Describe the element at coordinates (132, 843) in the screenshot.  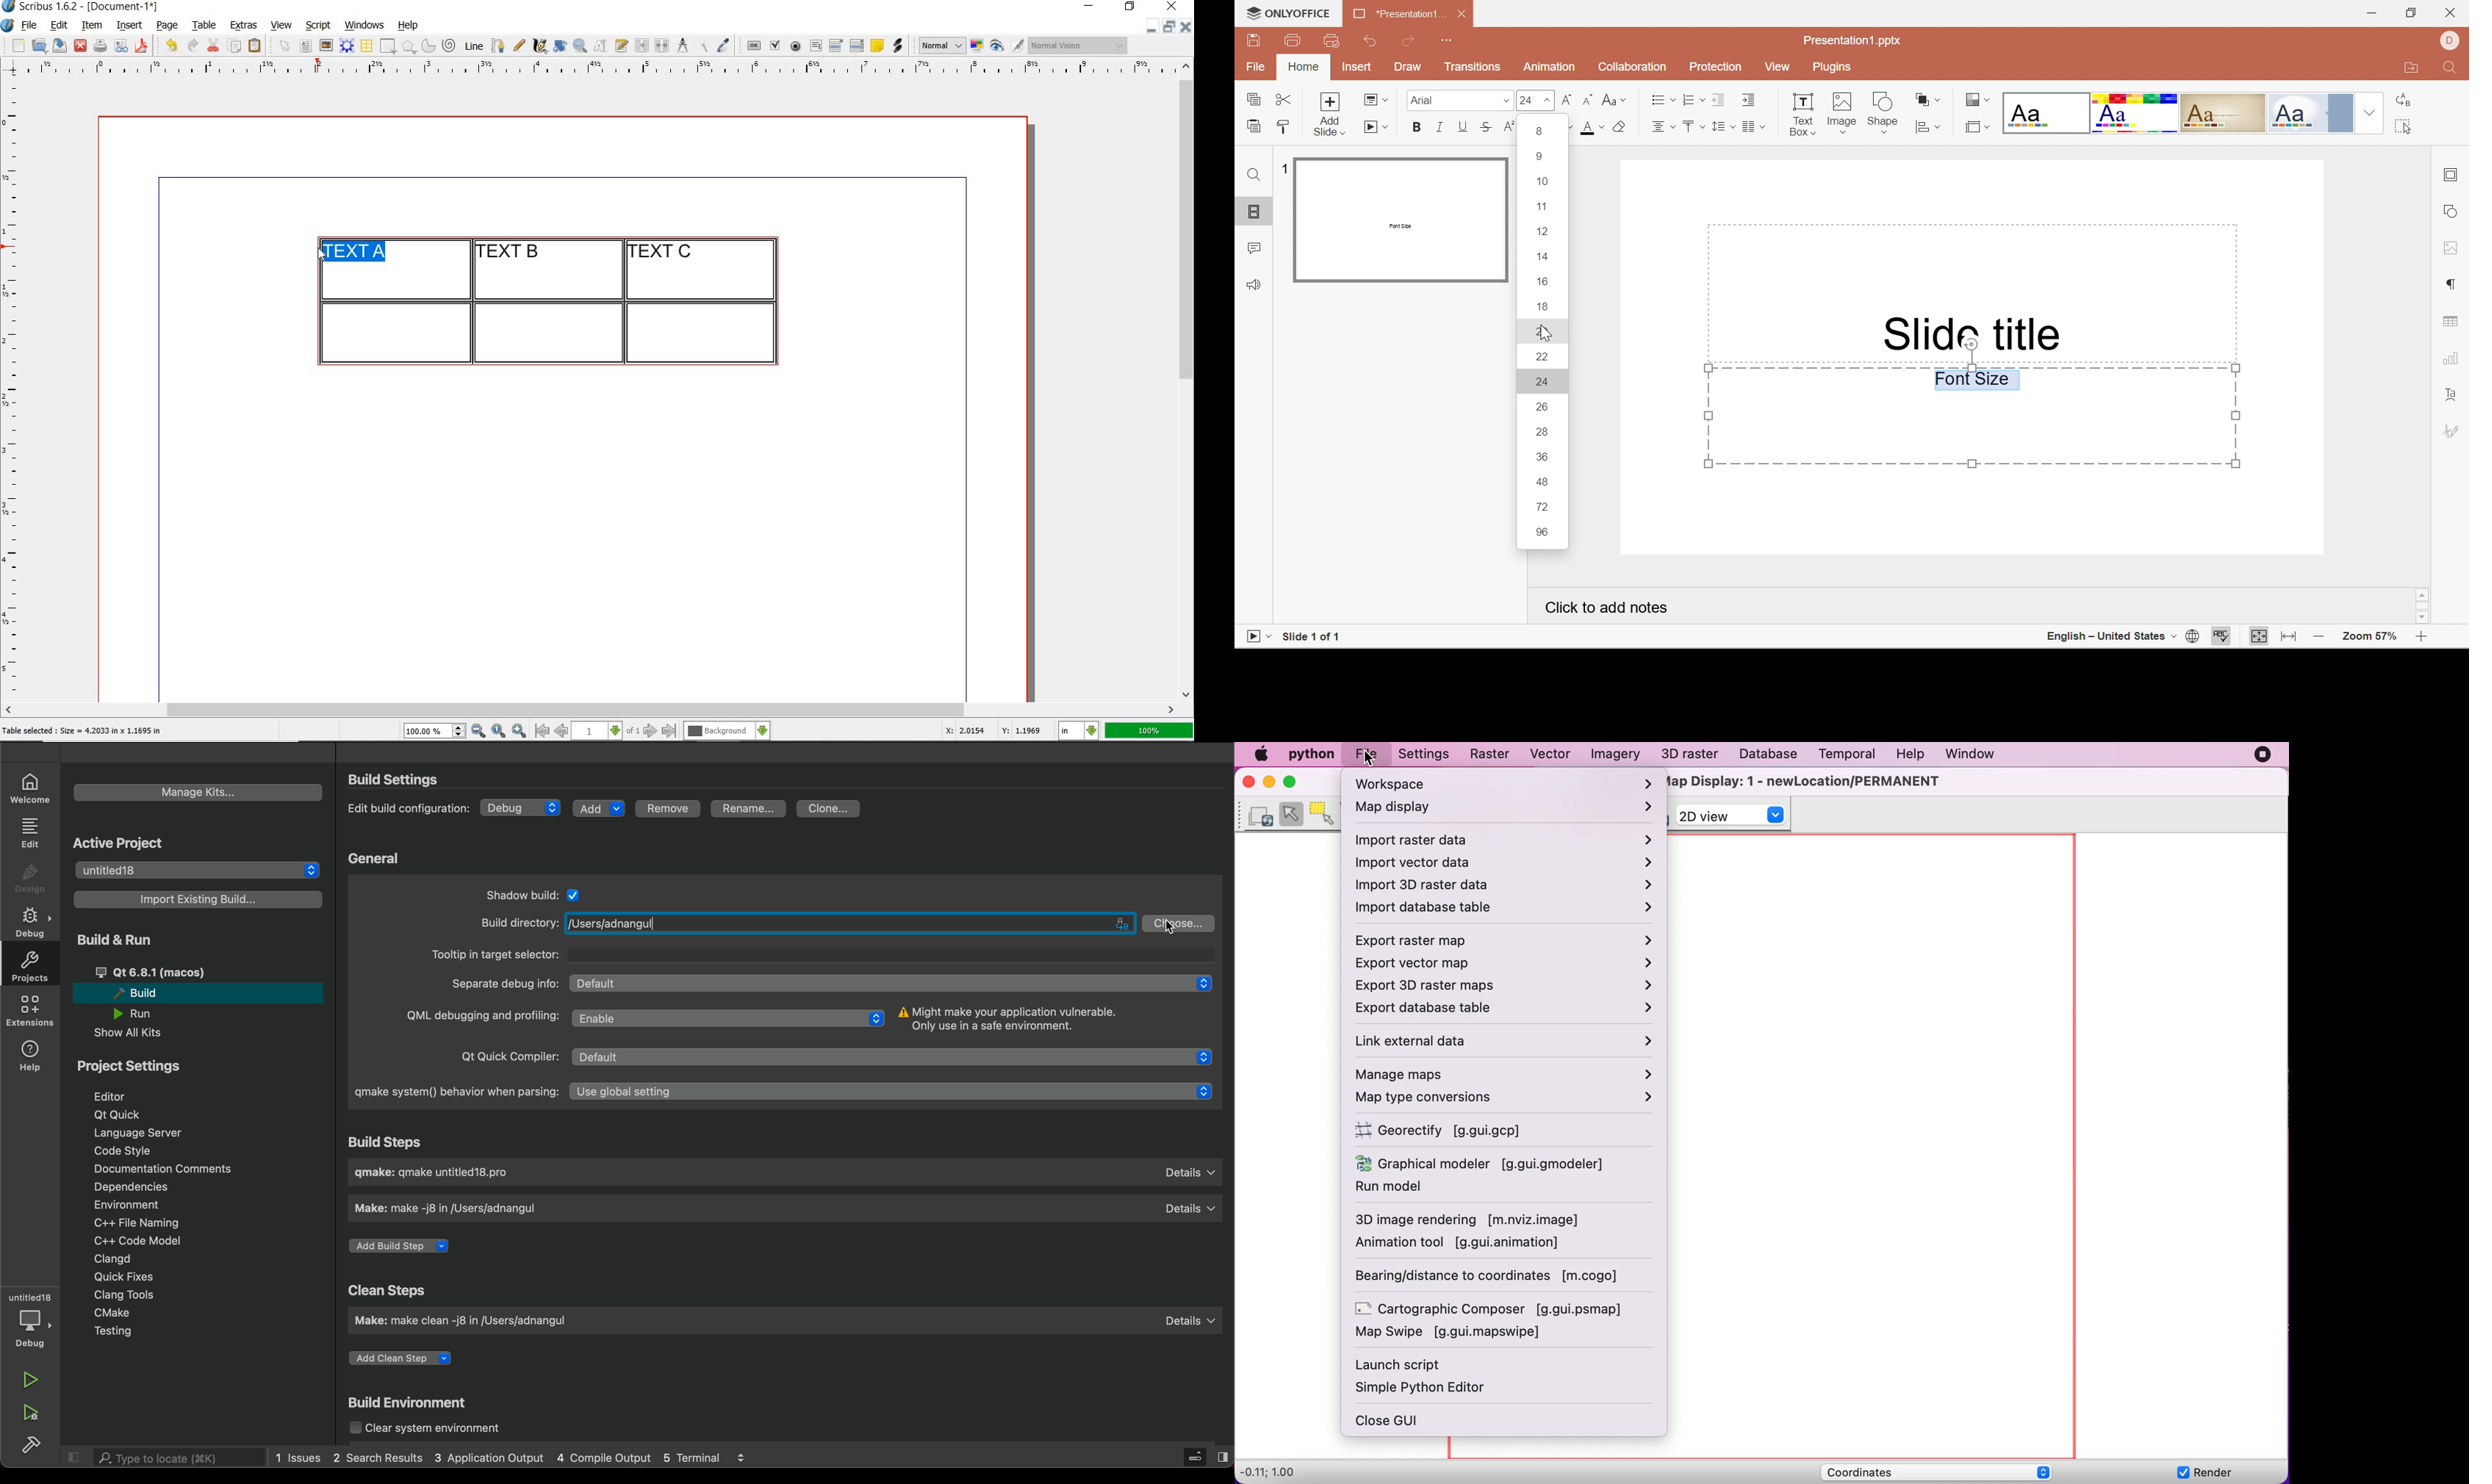
I see `active project                    ` at that location.